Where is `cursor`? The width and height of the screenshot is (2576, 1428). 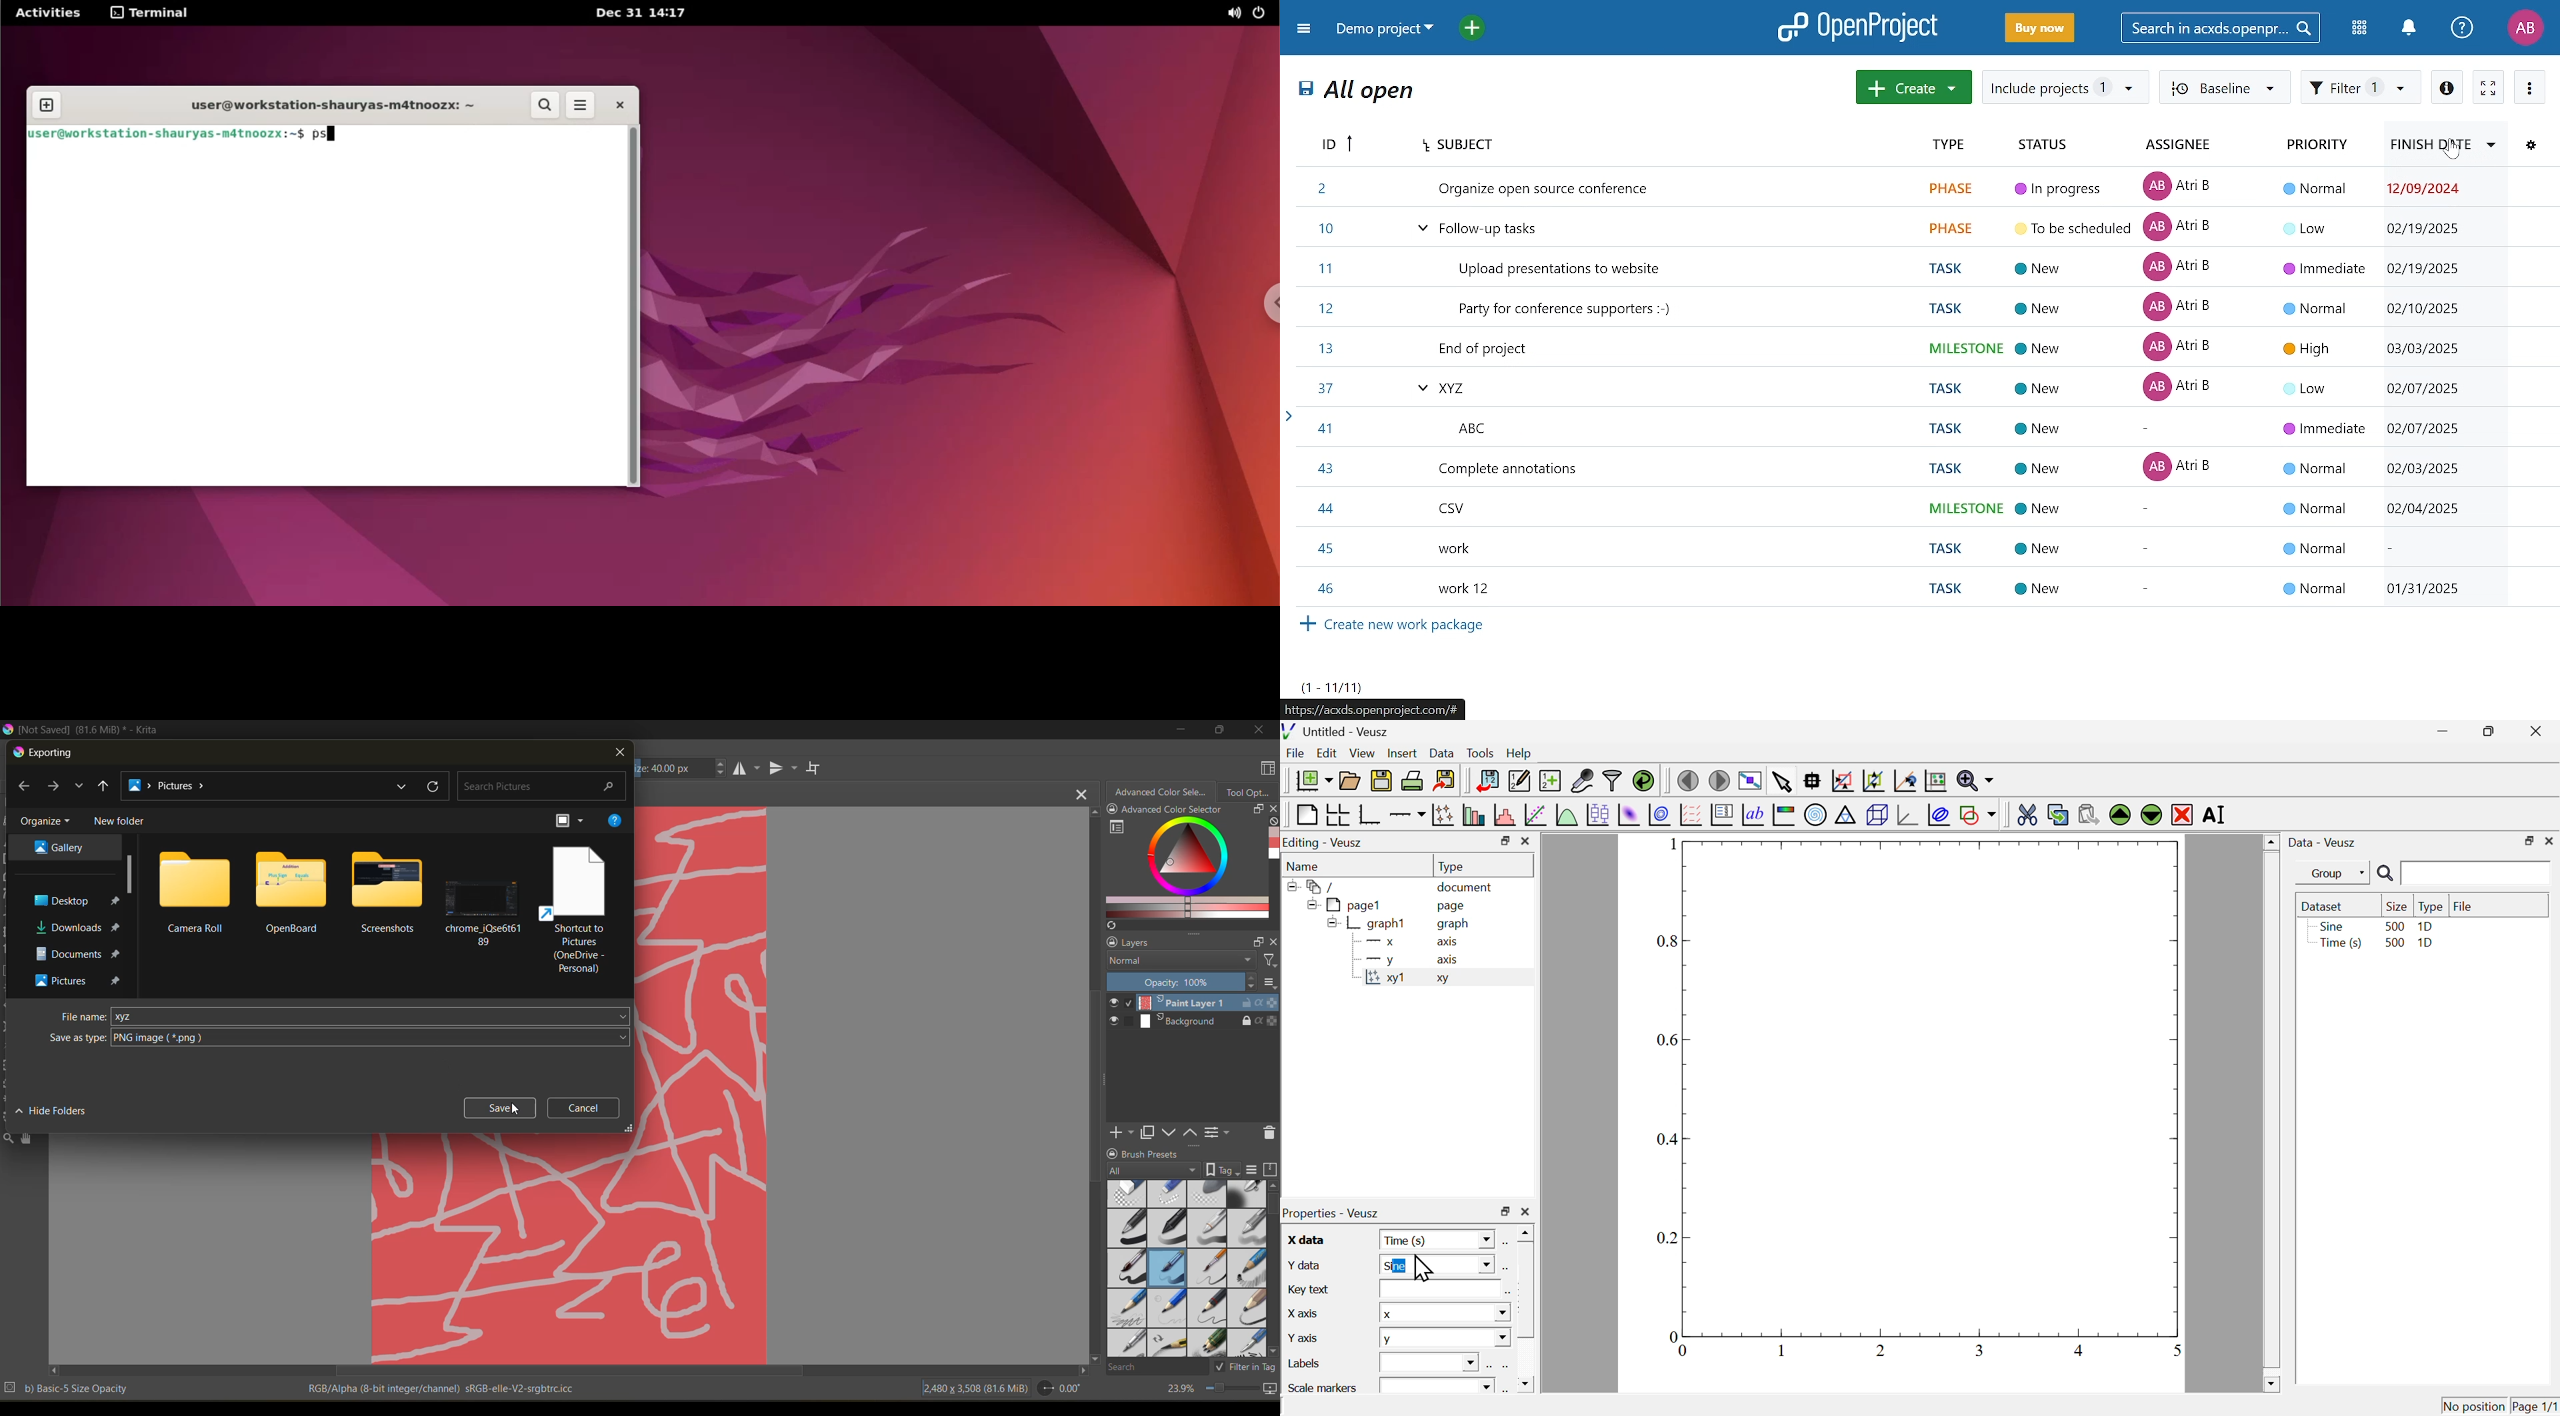 cursor is located at coordinates (515, 1109).